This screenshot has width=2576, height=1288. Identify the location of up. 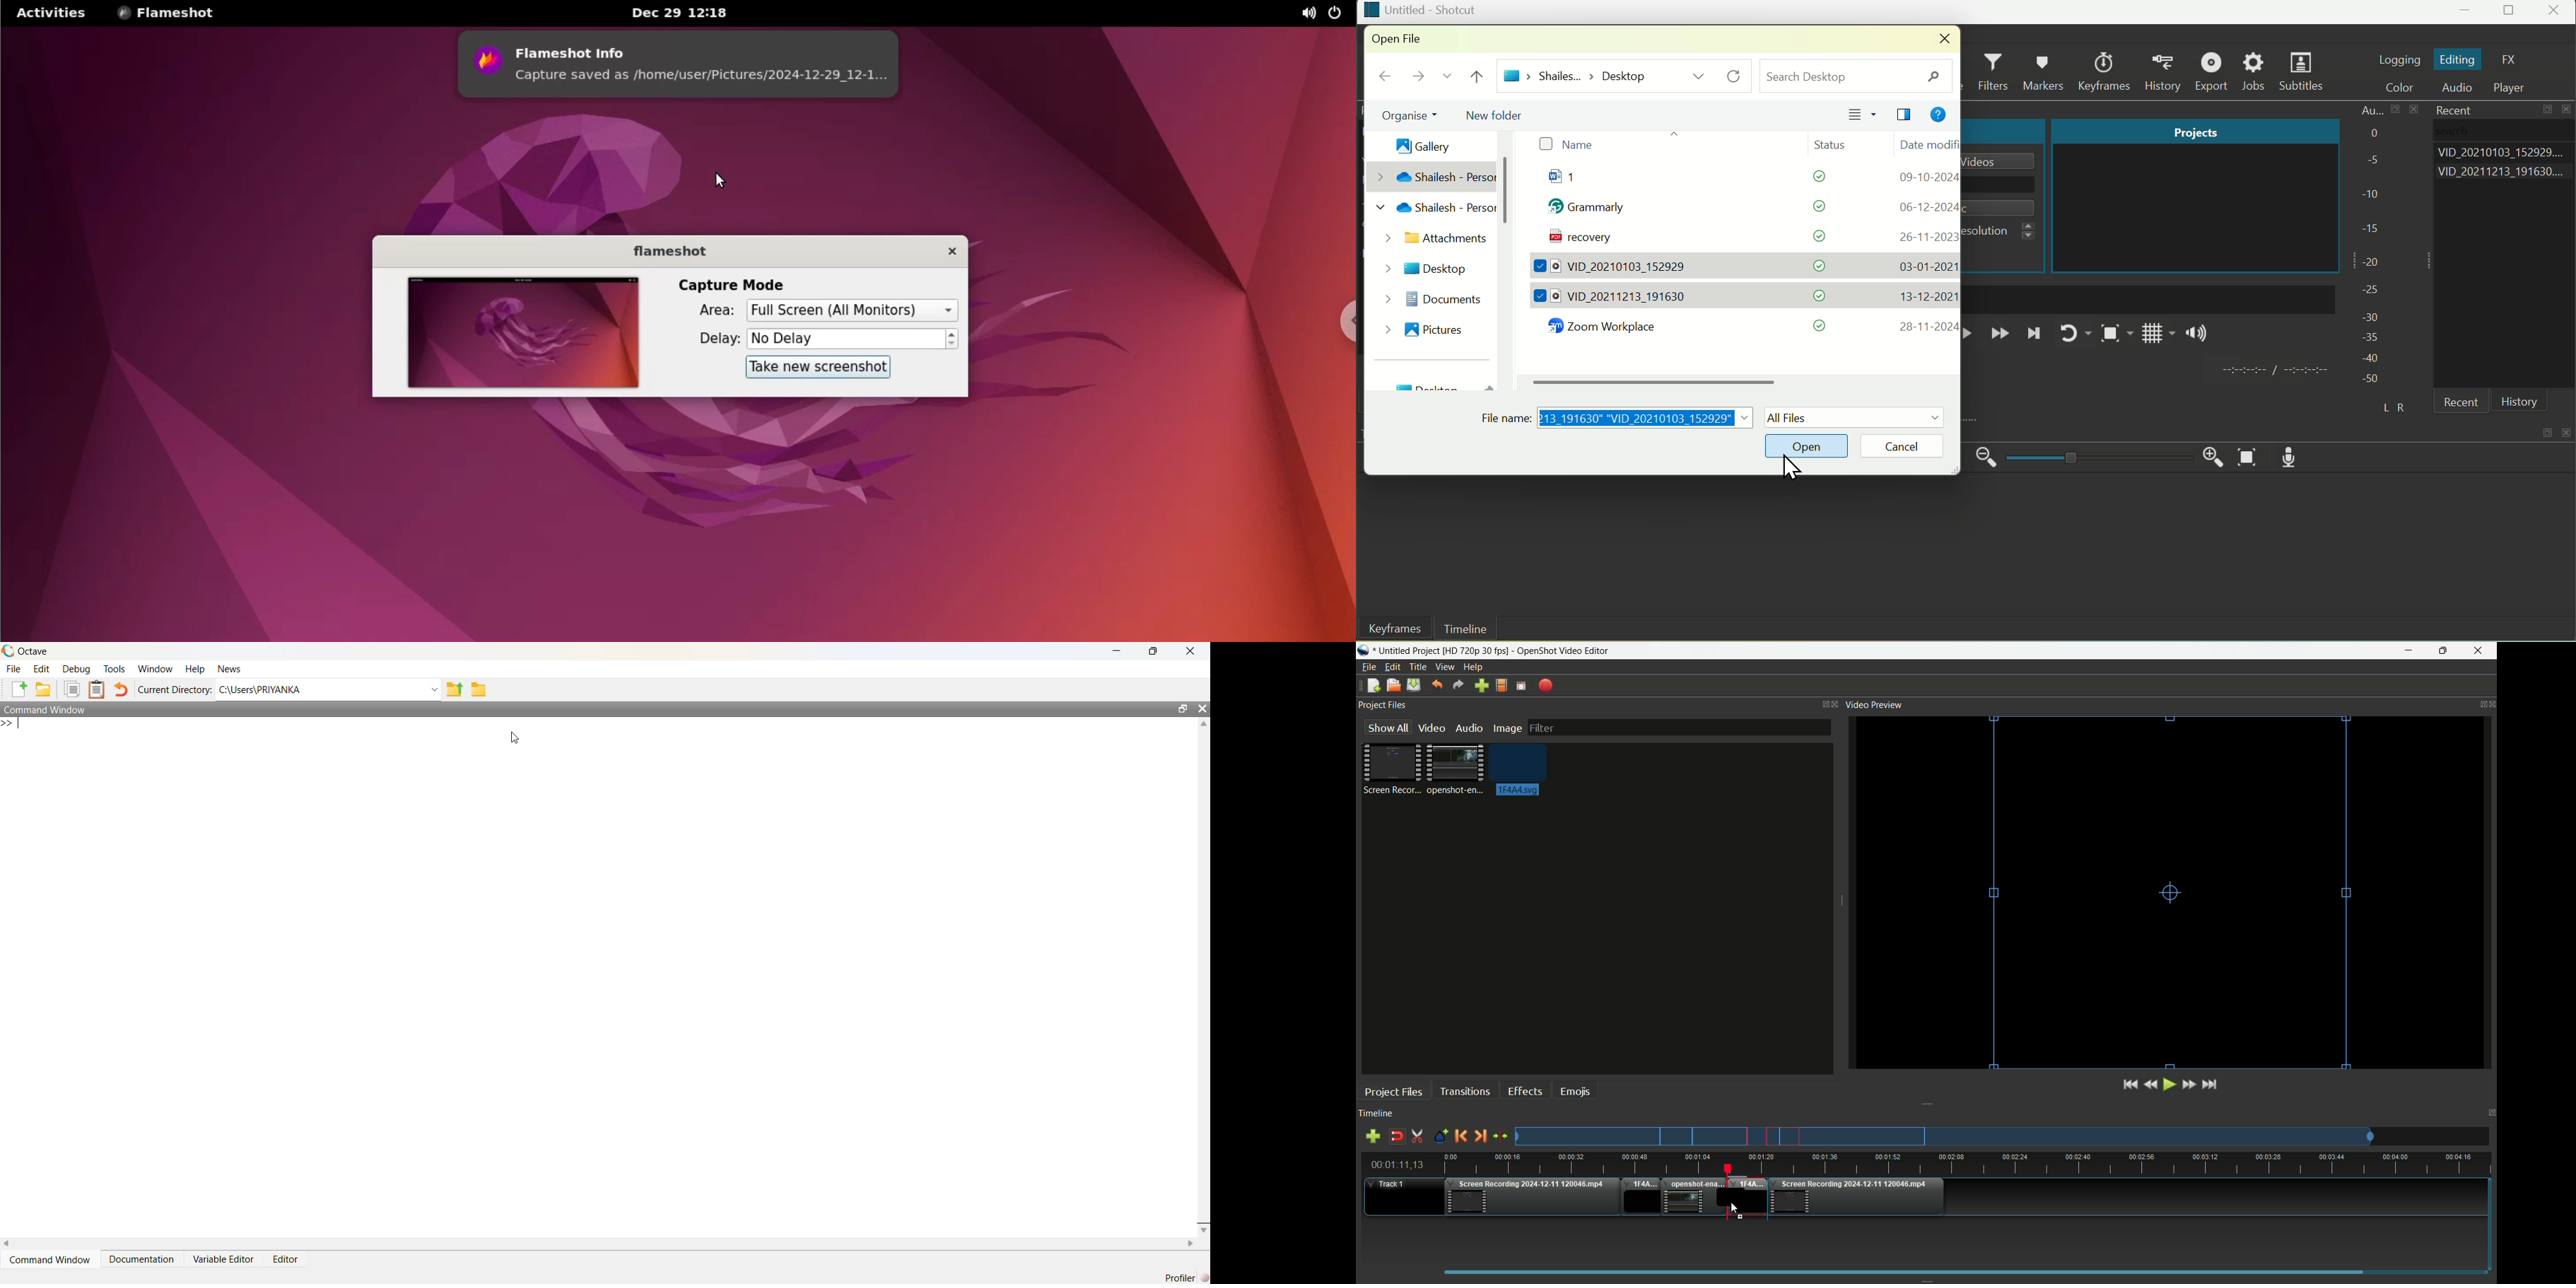
(1480, 77).